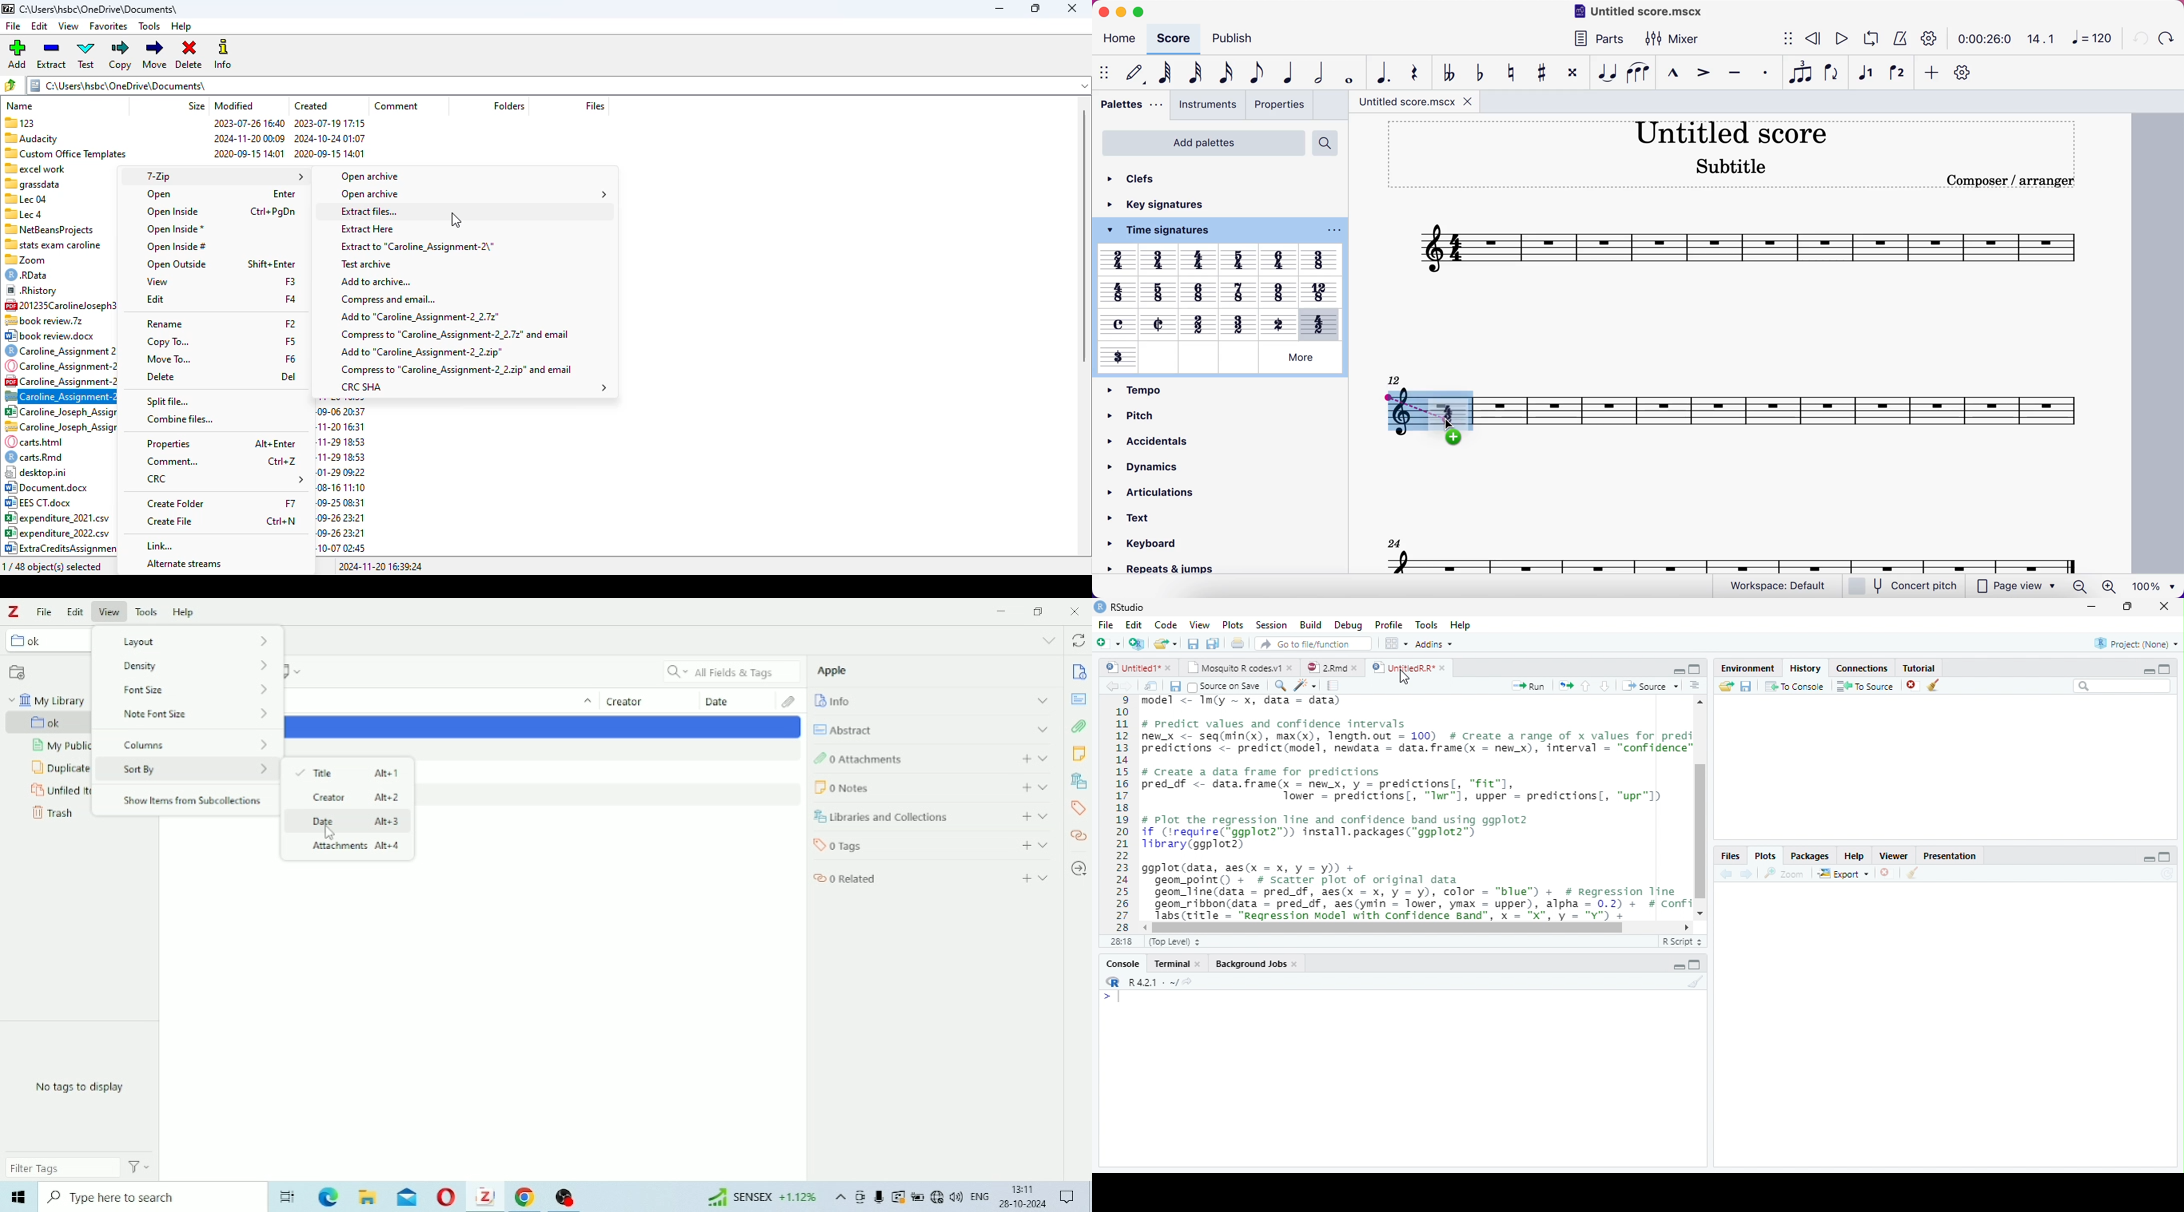  I want to click on Go to the previous section/chunk, so click(1586, 689).